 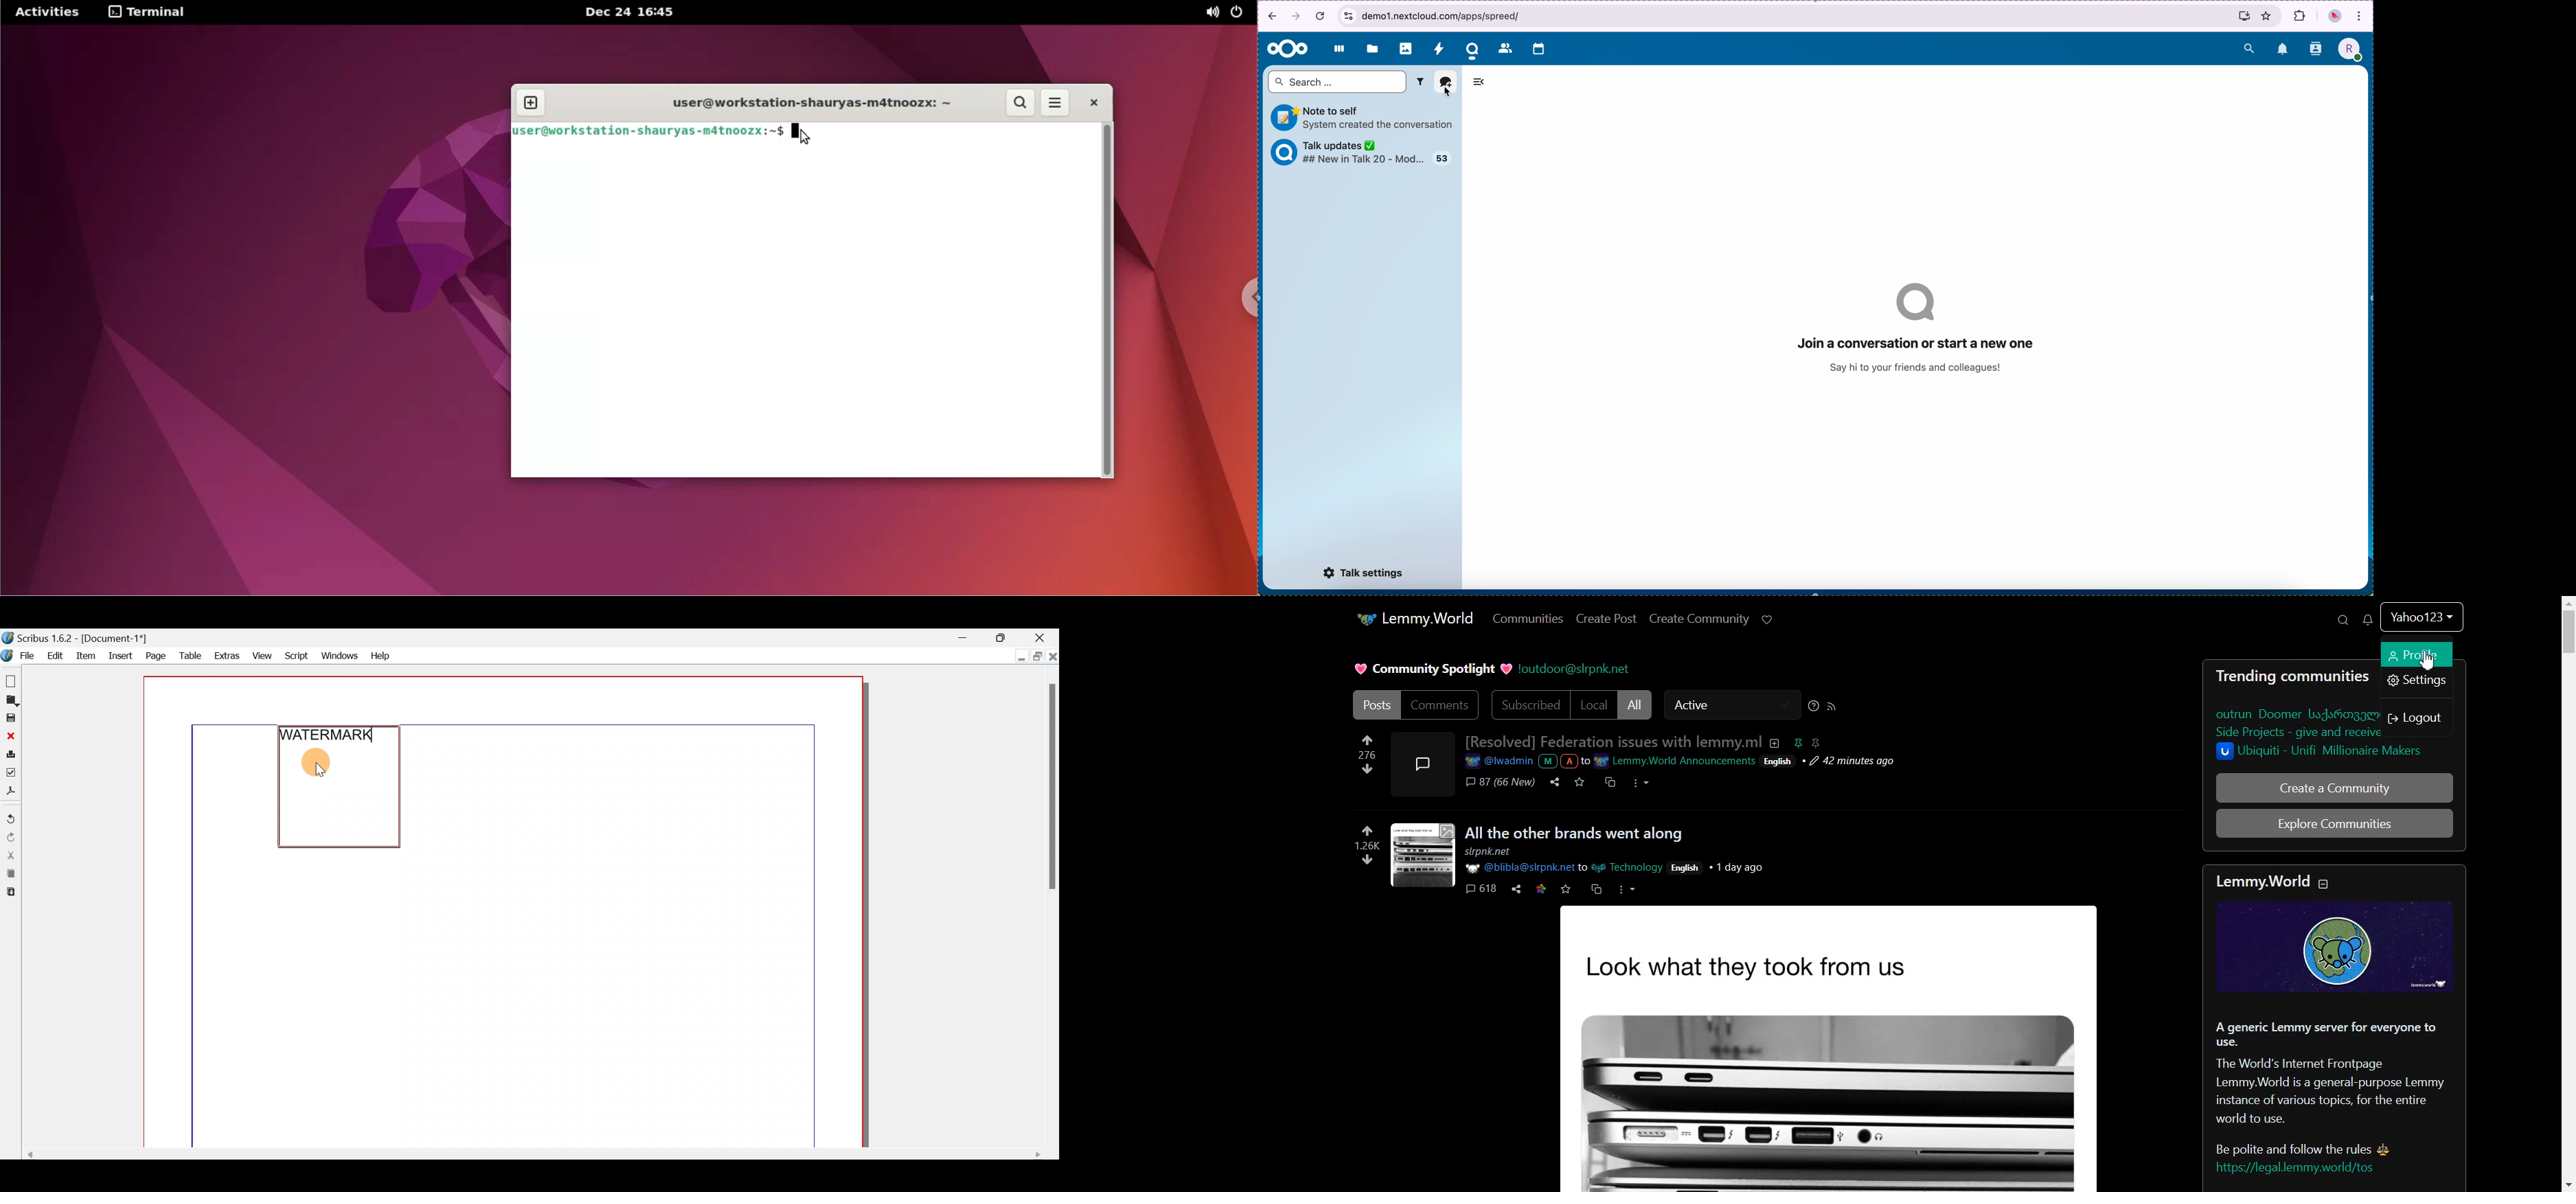 What do you see at coordinates (1282, 15) in the screenshot?
I see `navigation arrows` at bounding box center [1282, 15].